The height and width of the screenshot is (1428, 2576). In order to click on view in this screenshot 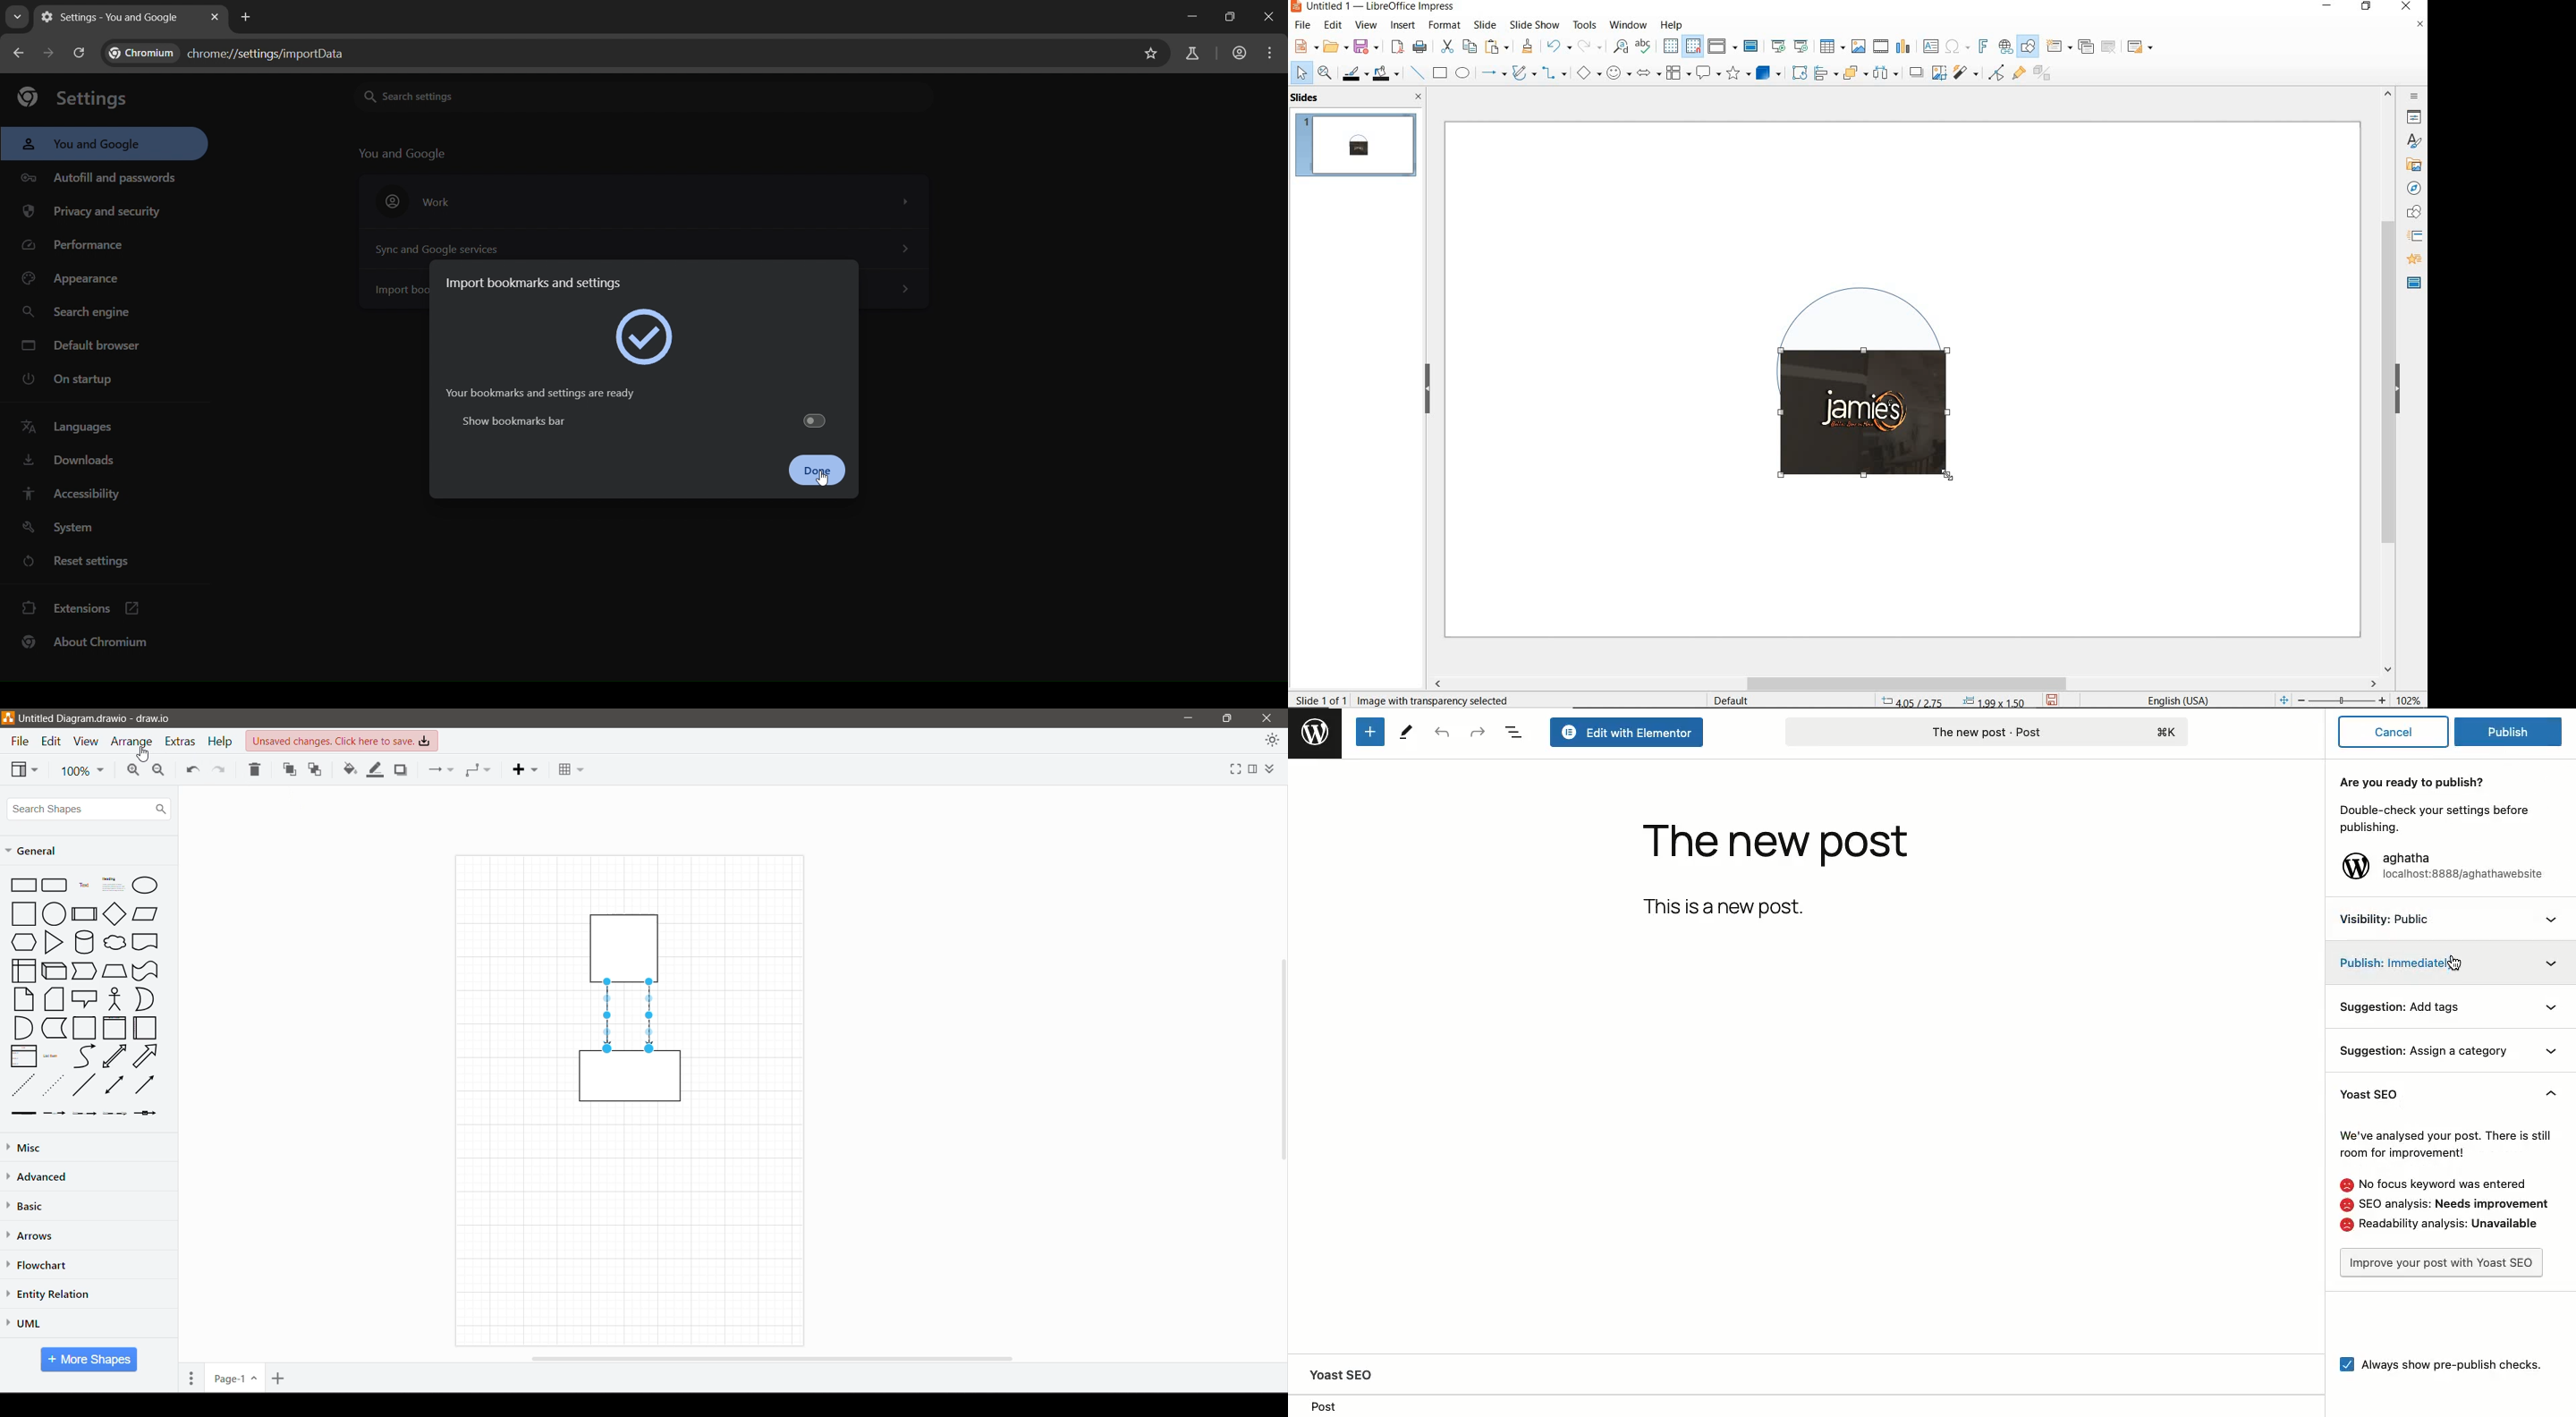, I will do `click(1366, 25)`.